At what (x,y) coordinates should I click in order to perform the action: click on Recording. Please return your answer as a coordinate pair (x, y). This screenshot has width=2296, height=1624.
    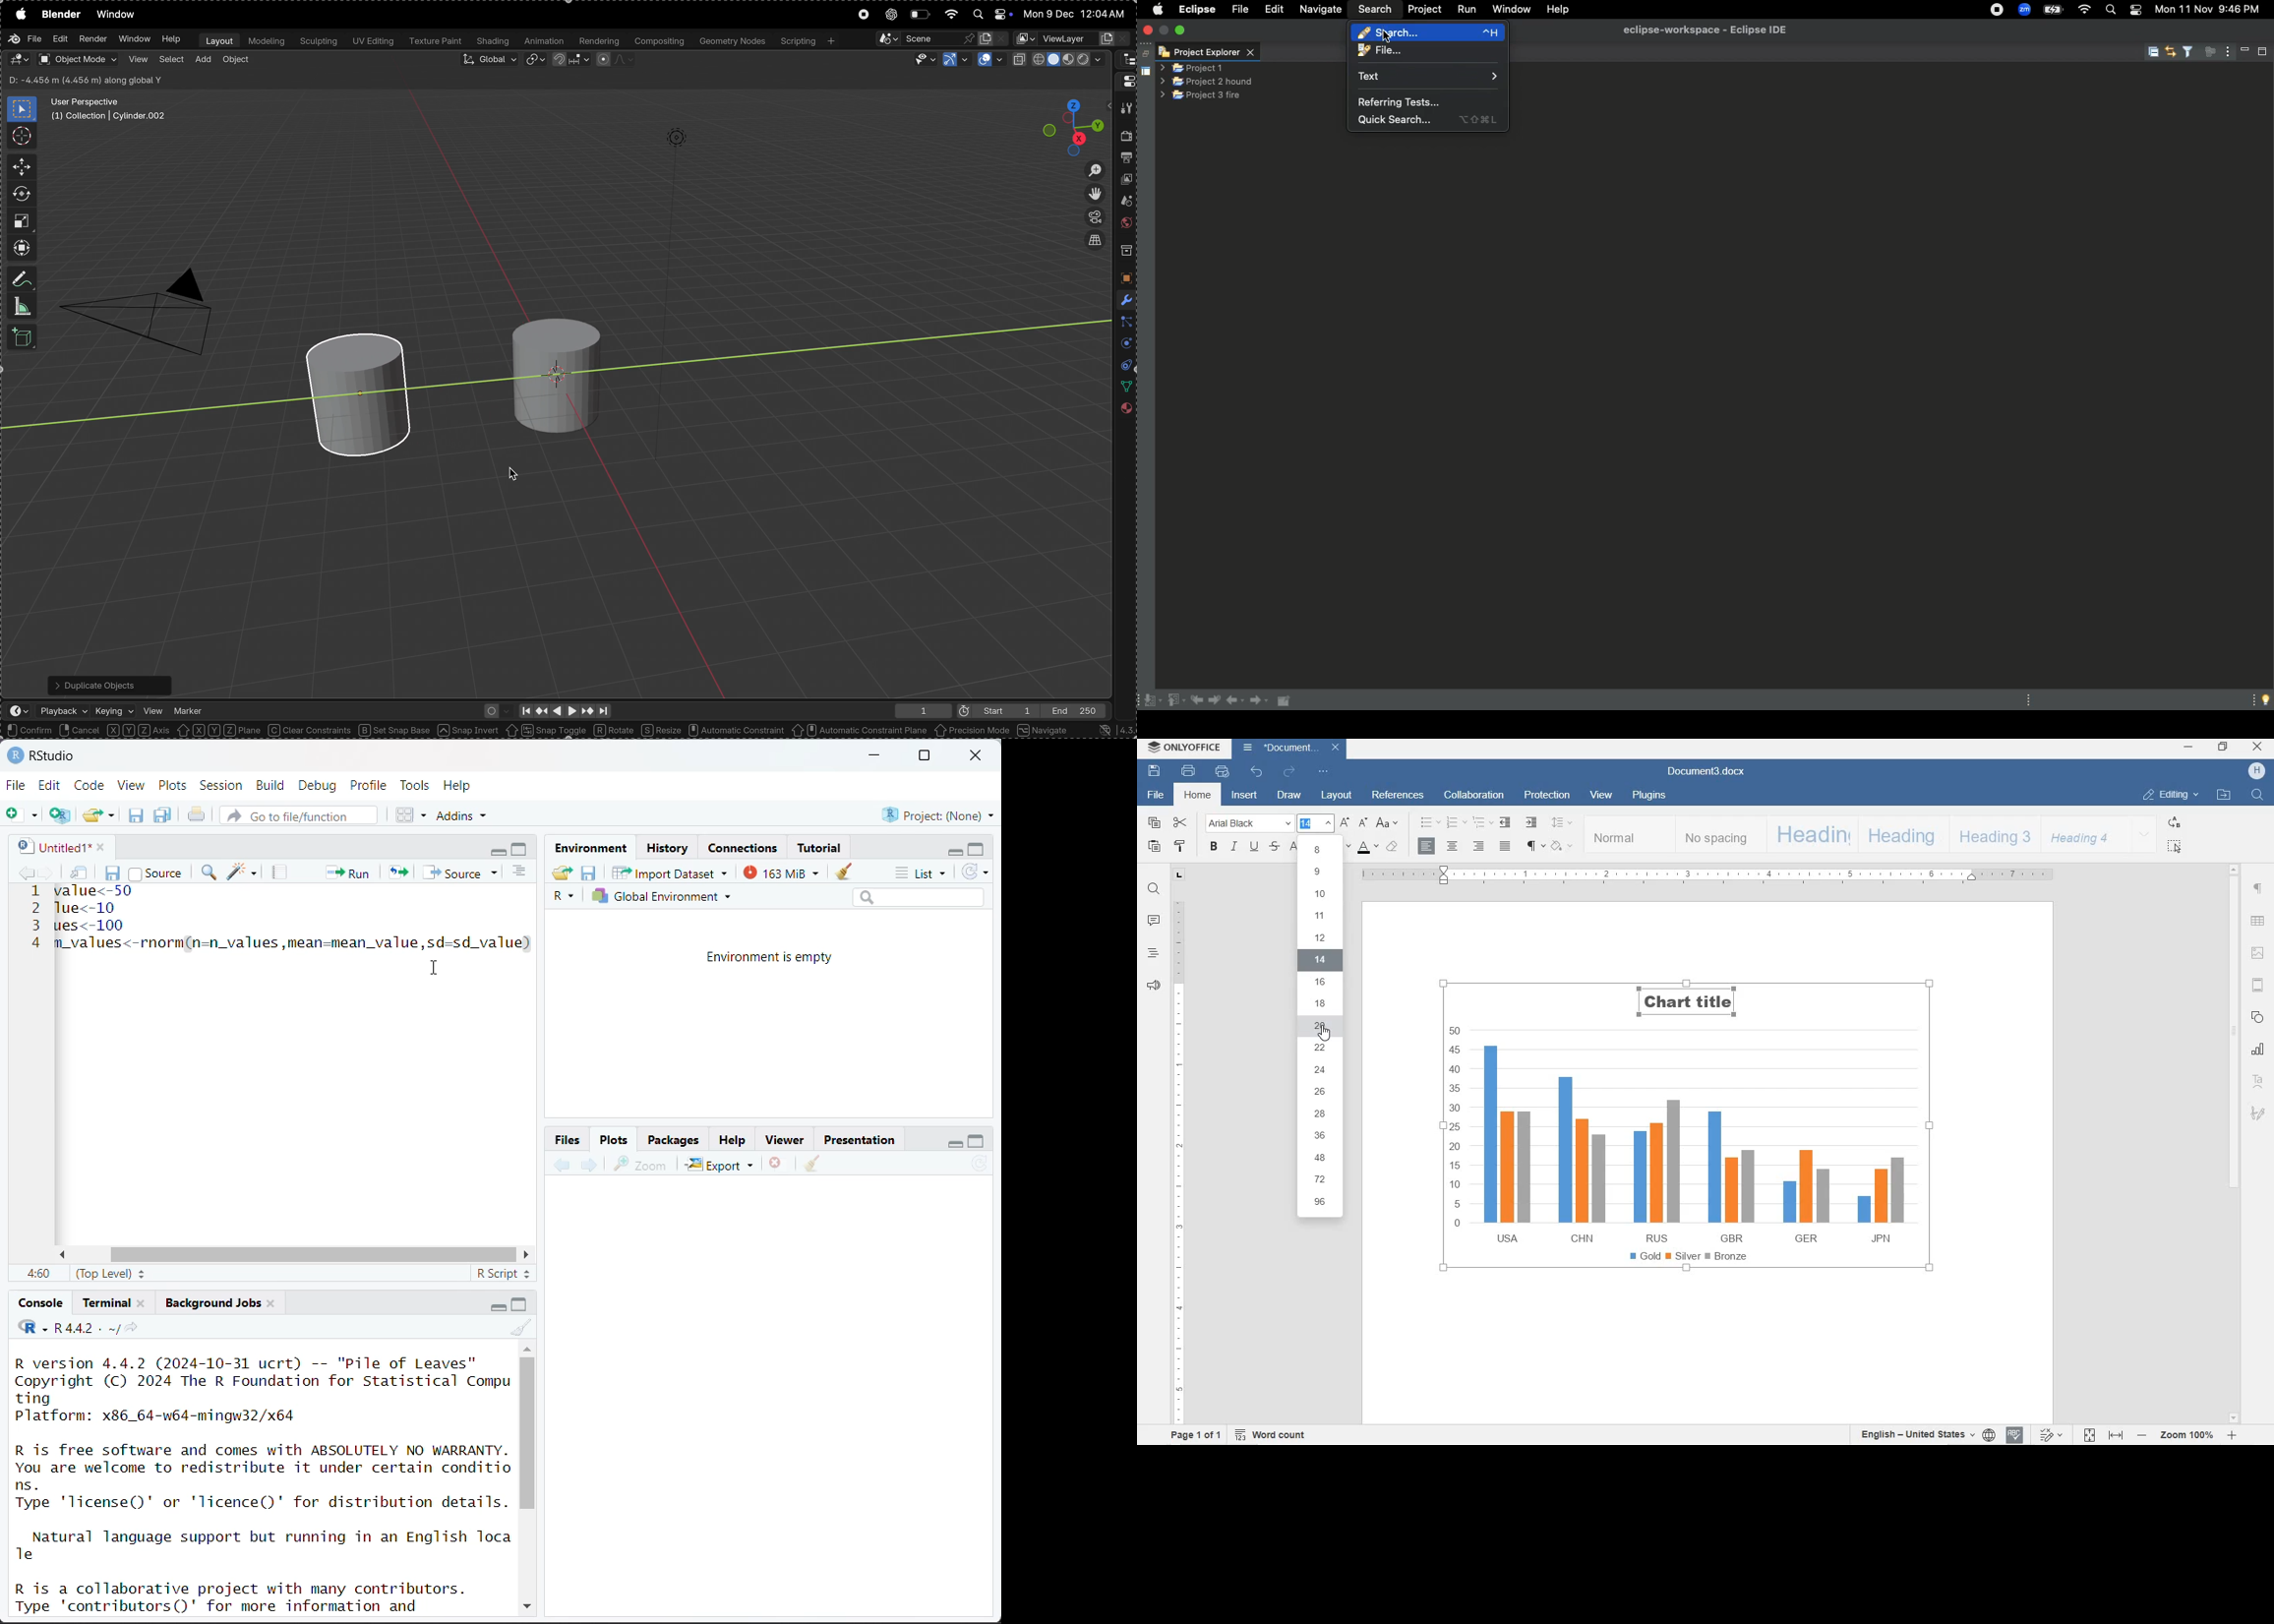
    Looking at the image, I should click on (1995, 11).